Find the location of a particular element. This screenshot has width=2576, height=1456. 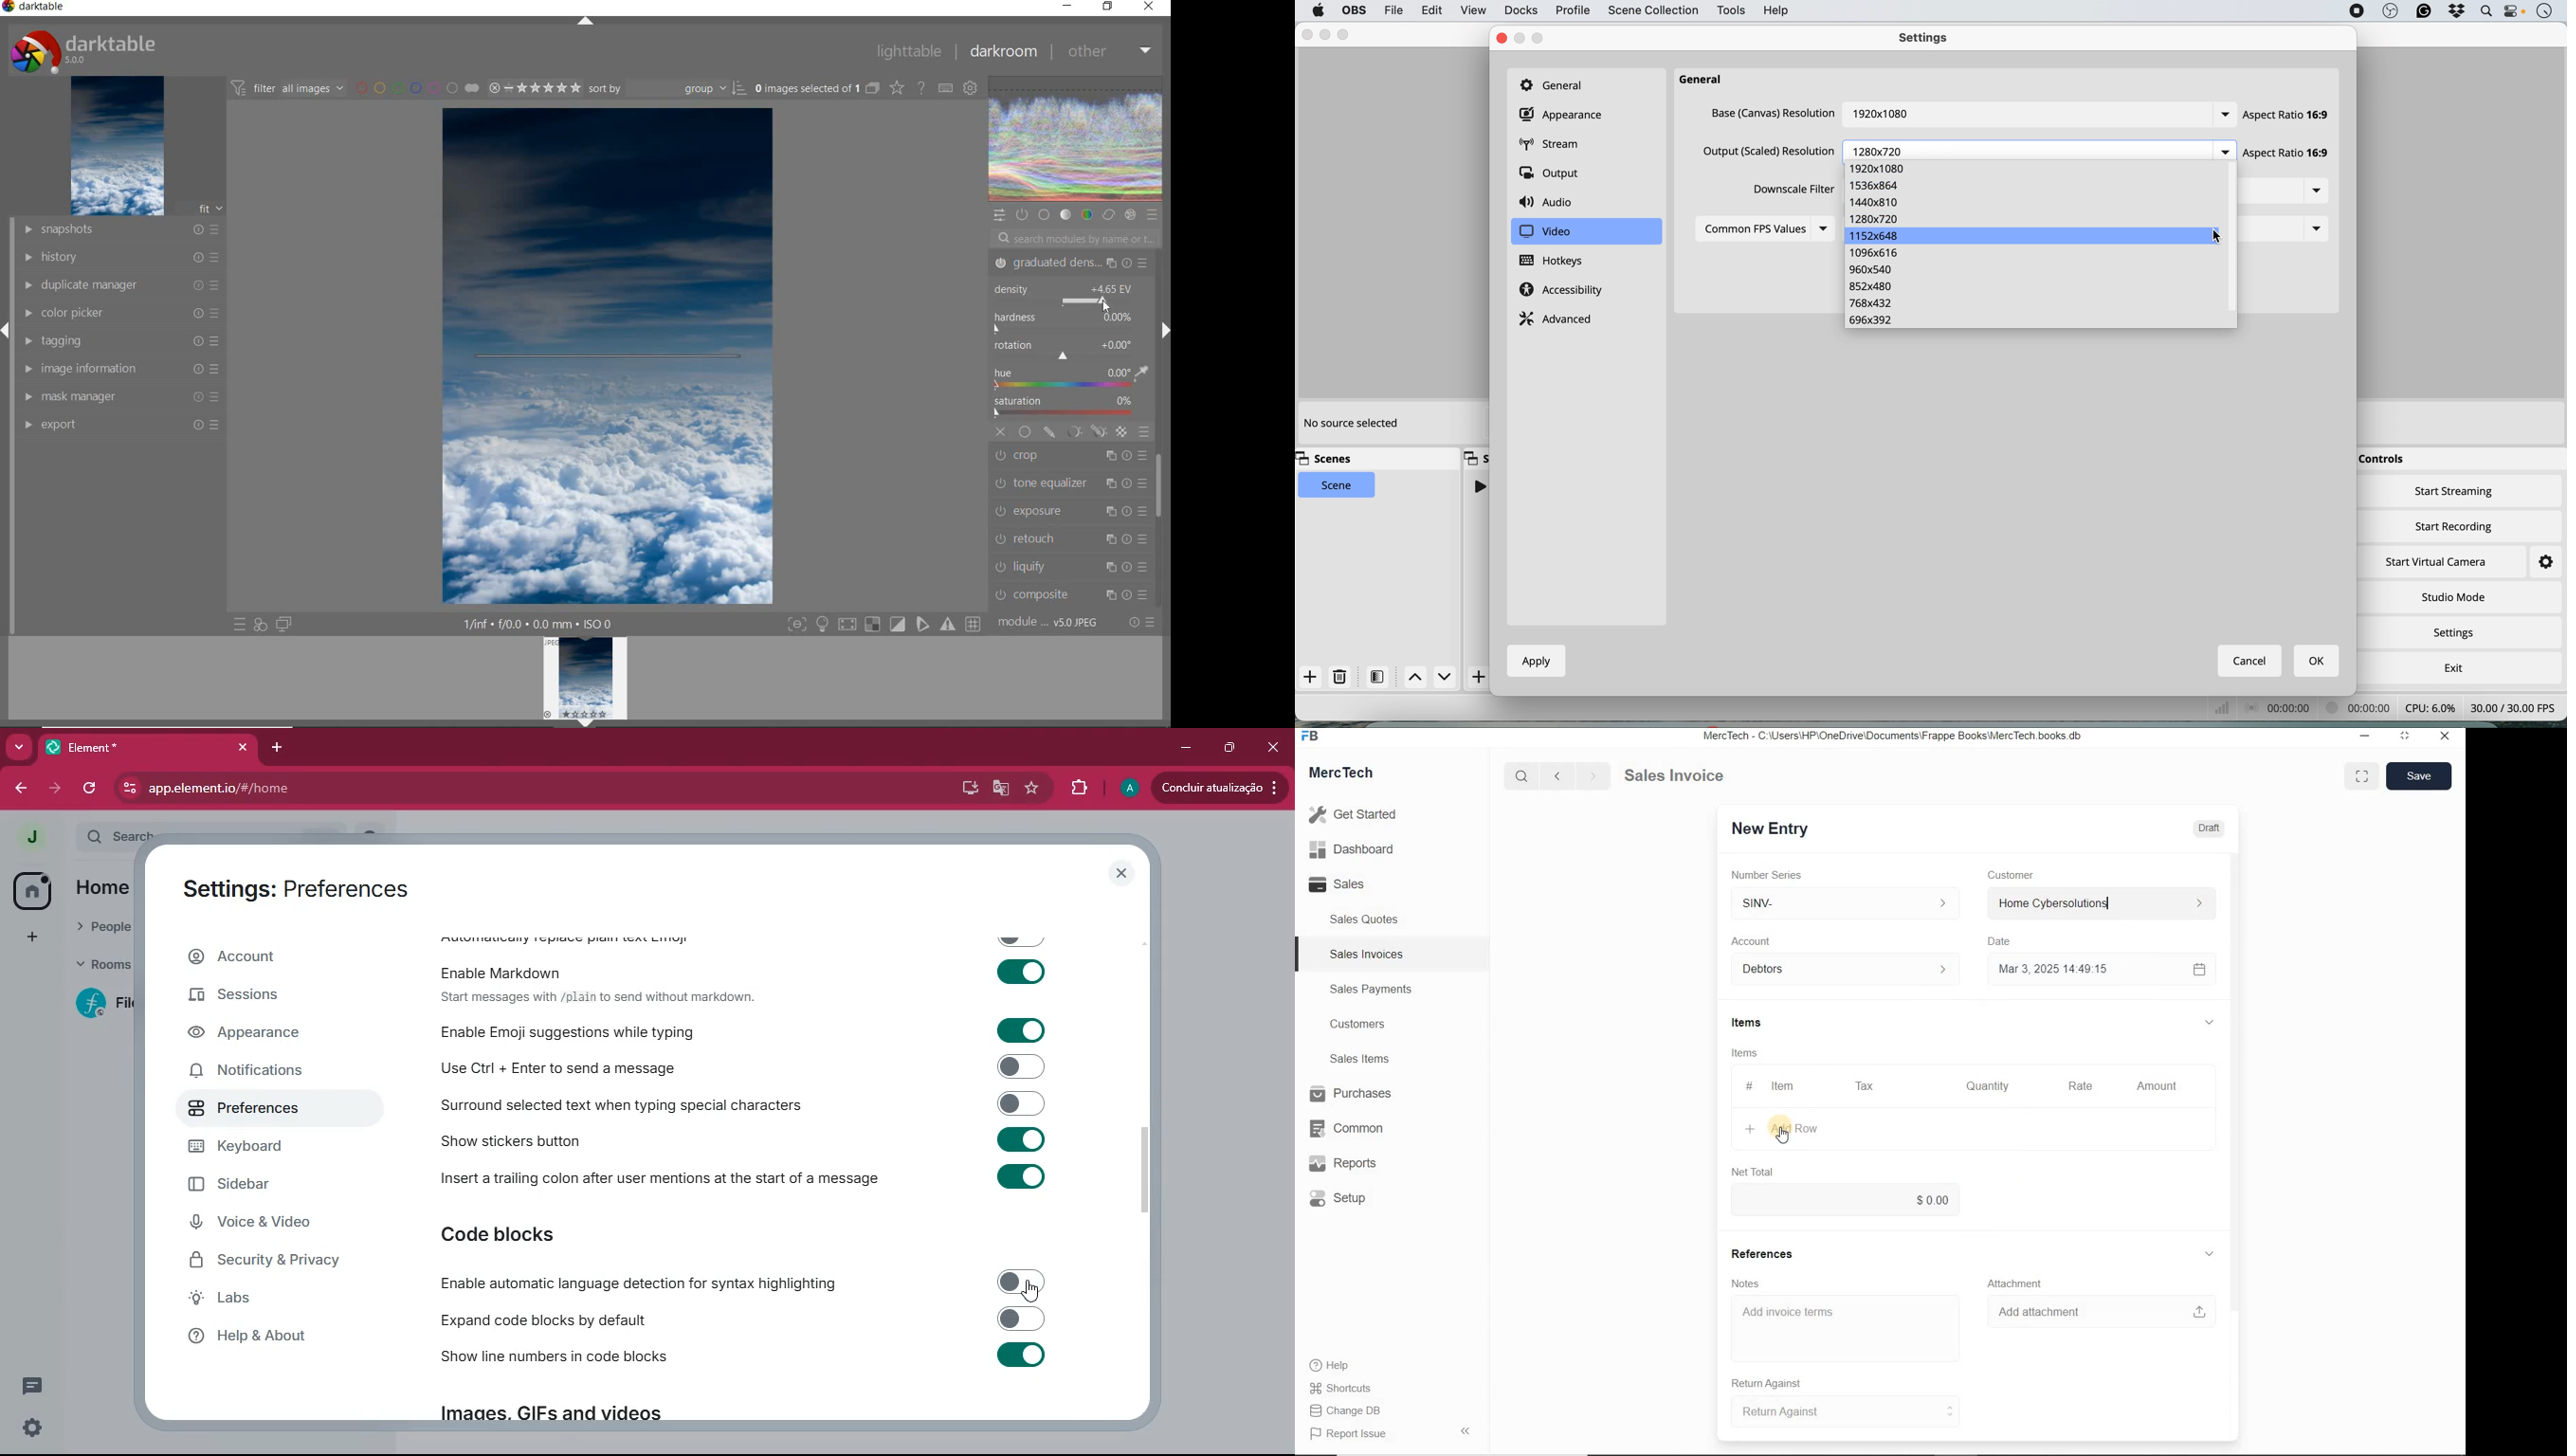

Sales Quotes is located at coordinates (1367, 919).